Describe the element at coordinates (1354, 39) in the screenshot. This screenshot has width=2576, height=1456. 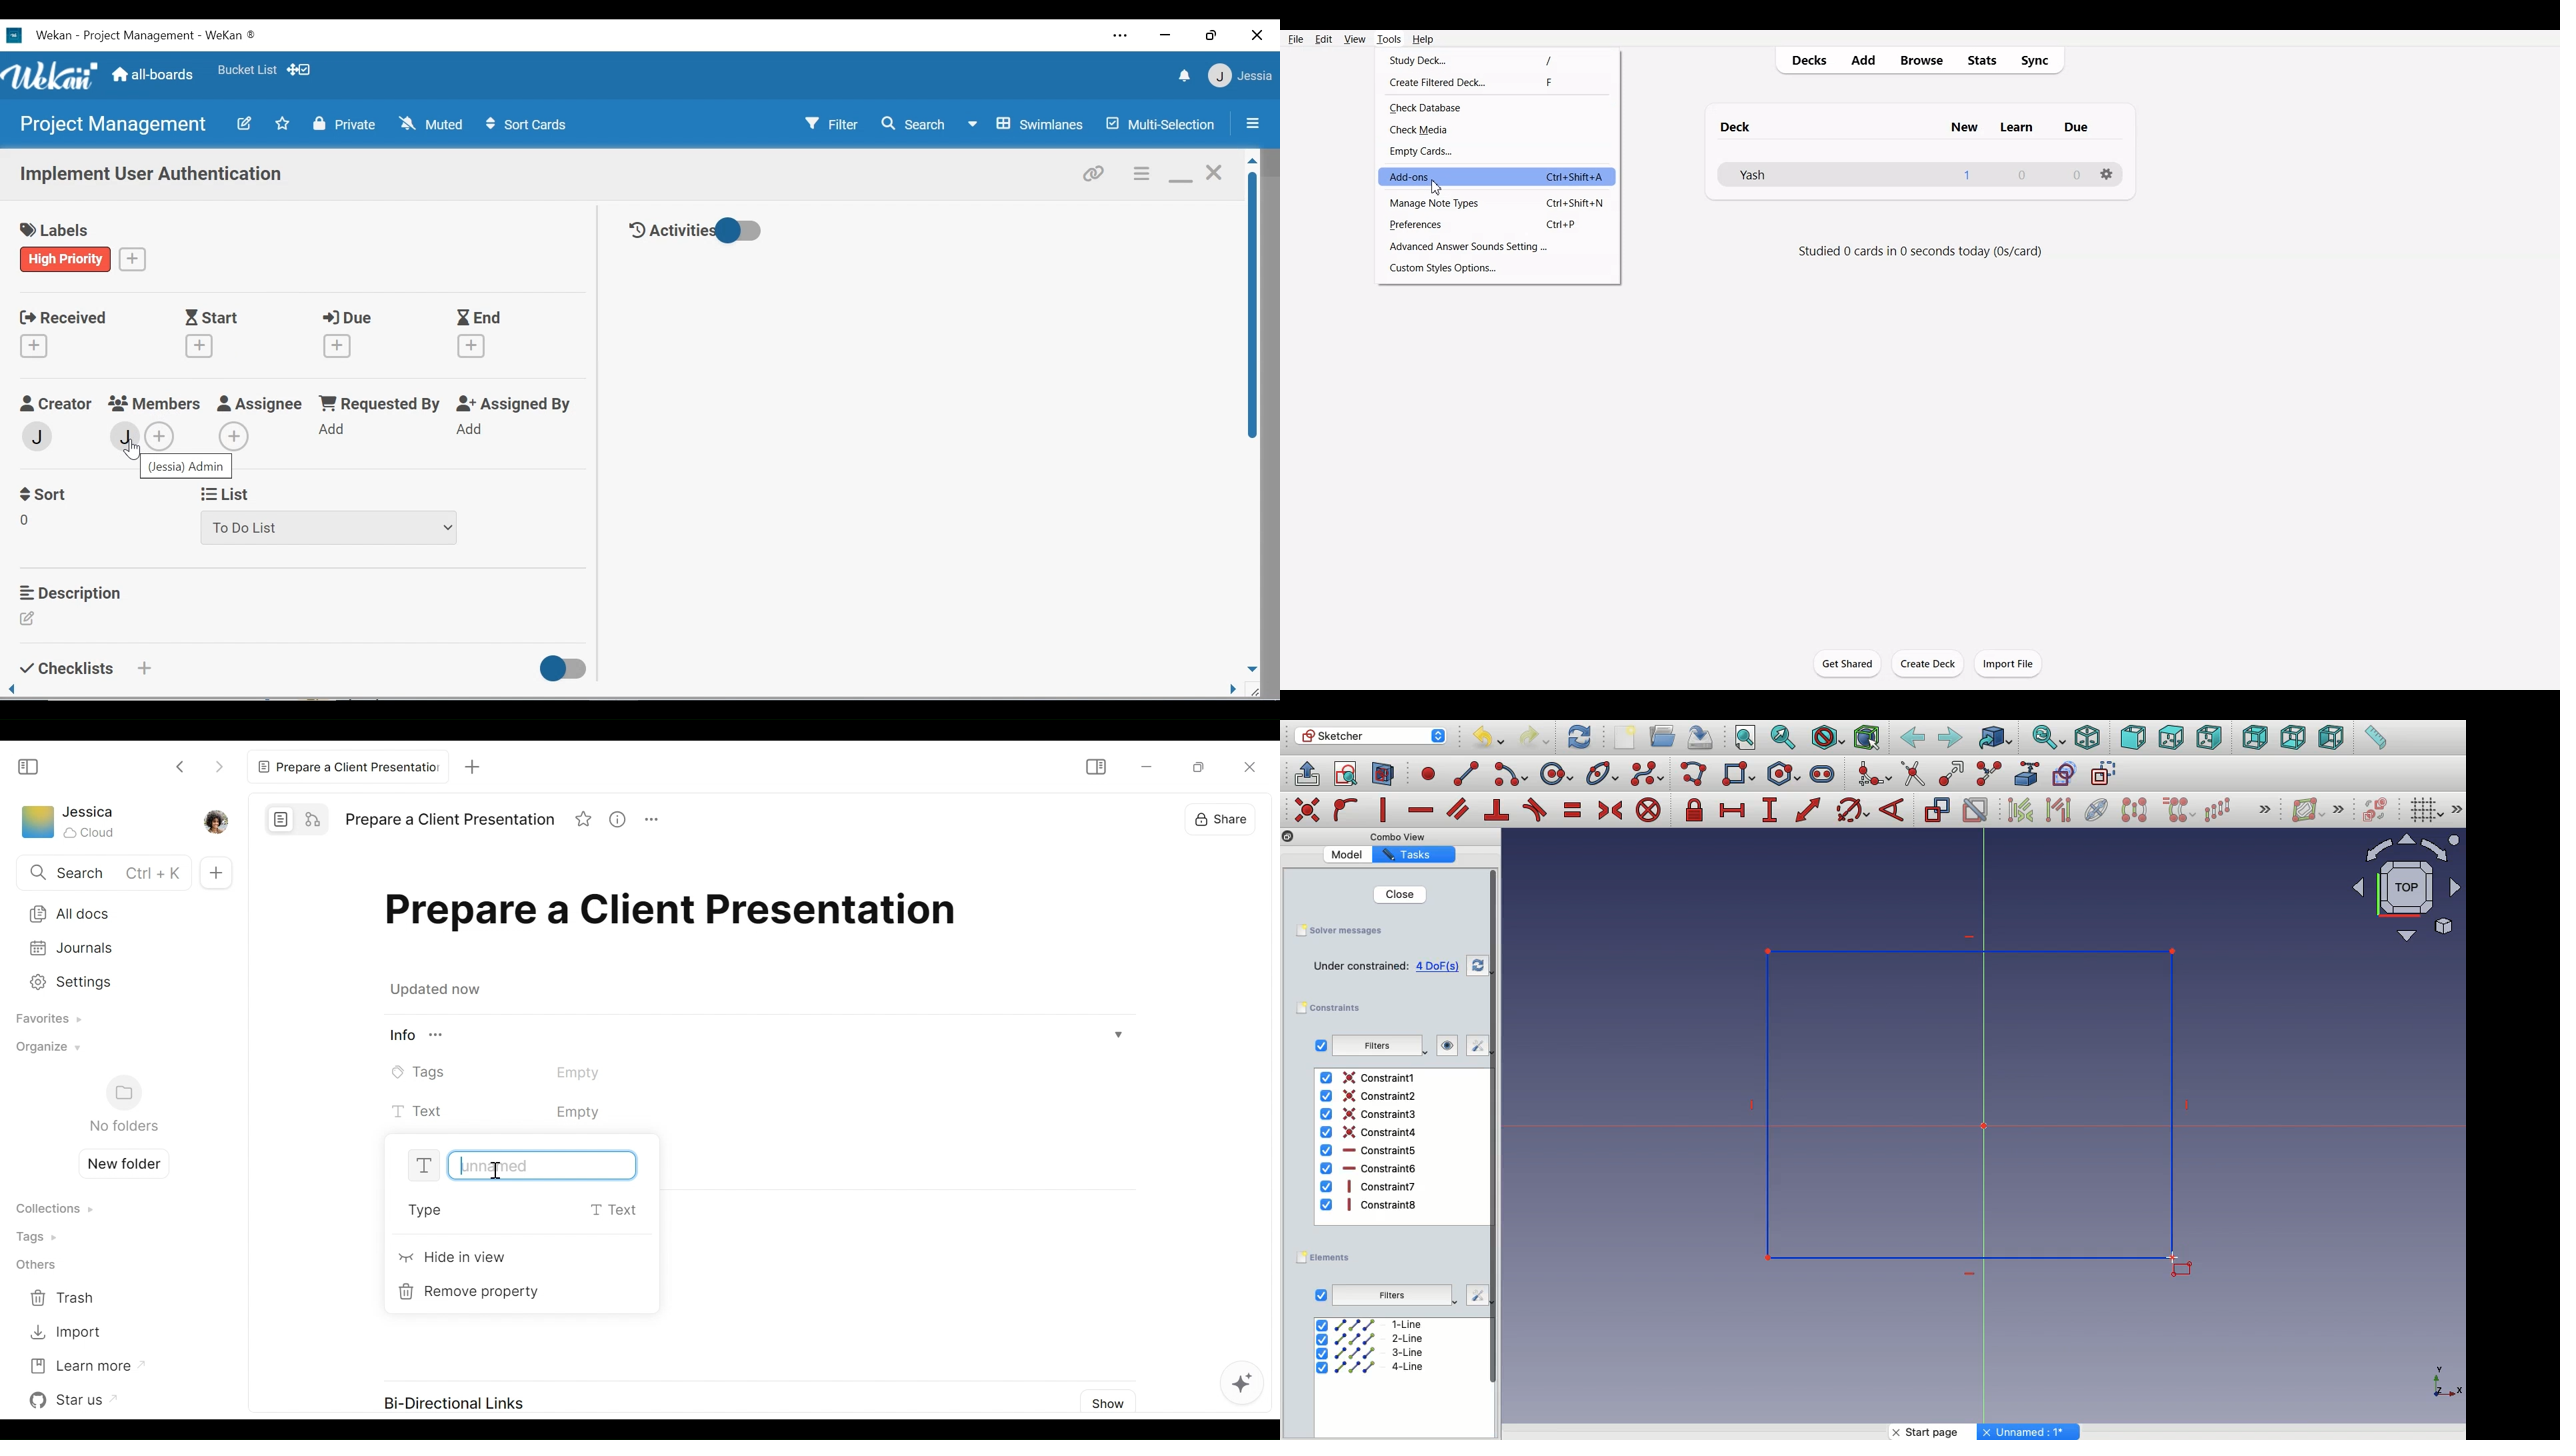
I see `View` at that location.